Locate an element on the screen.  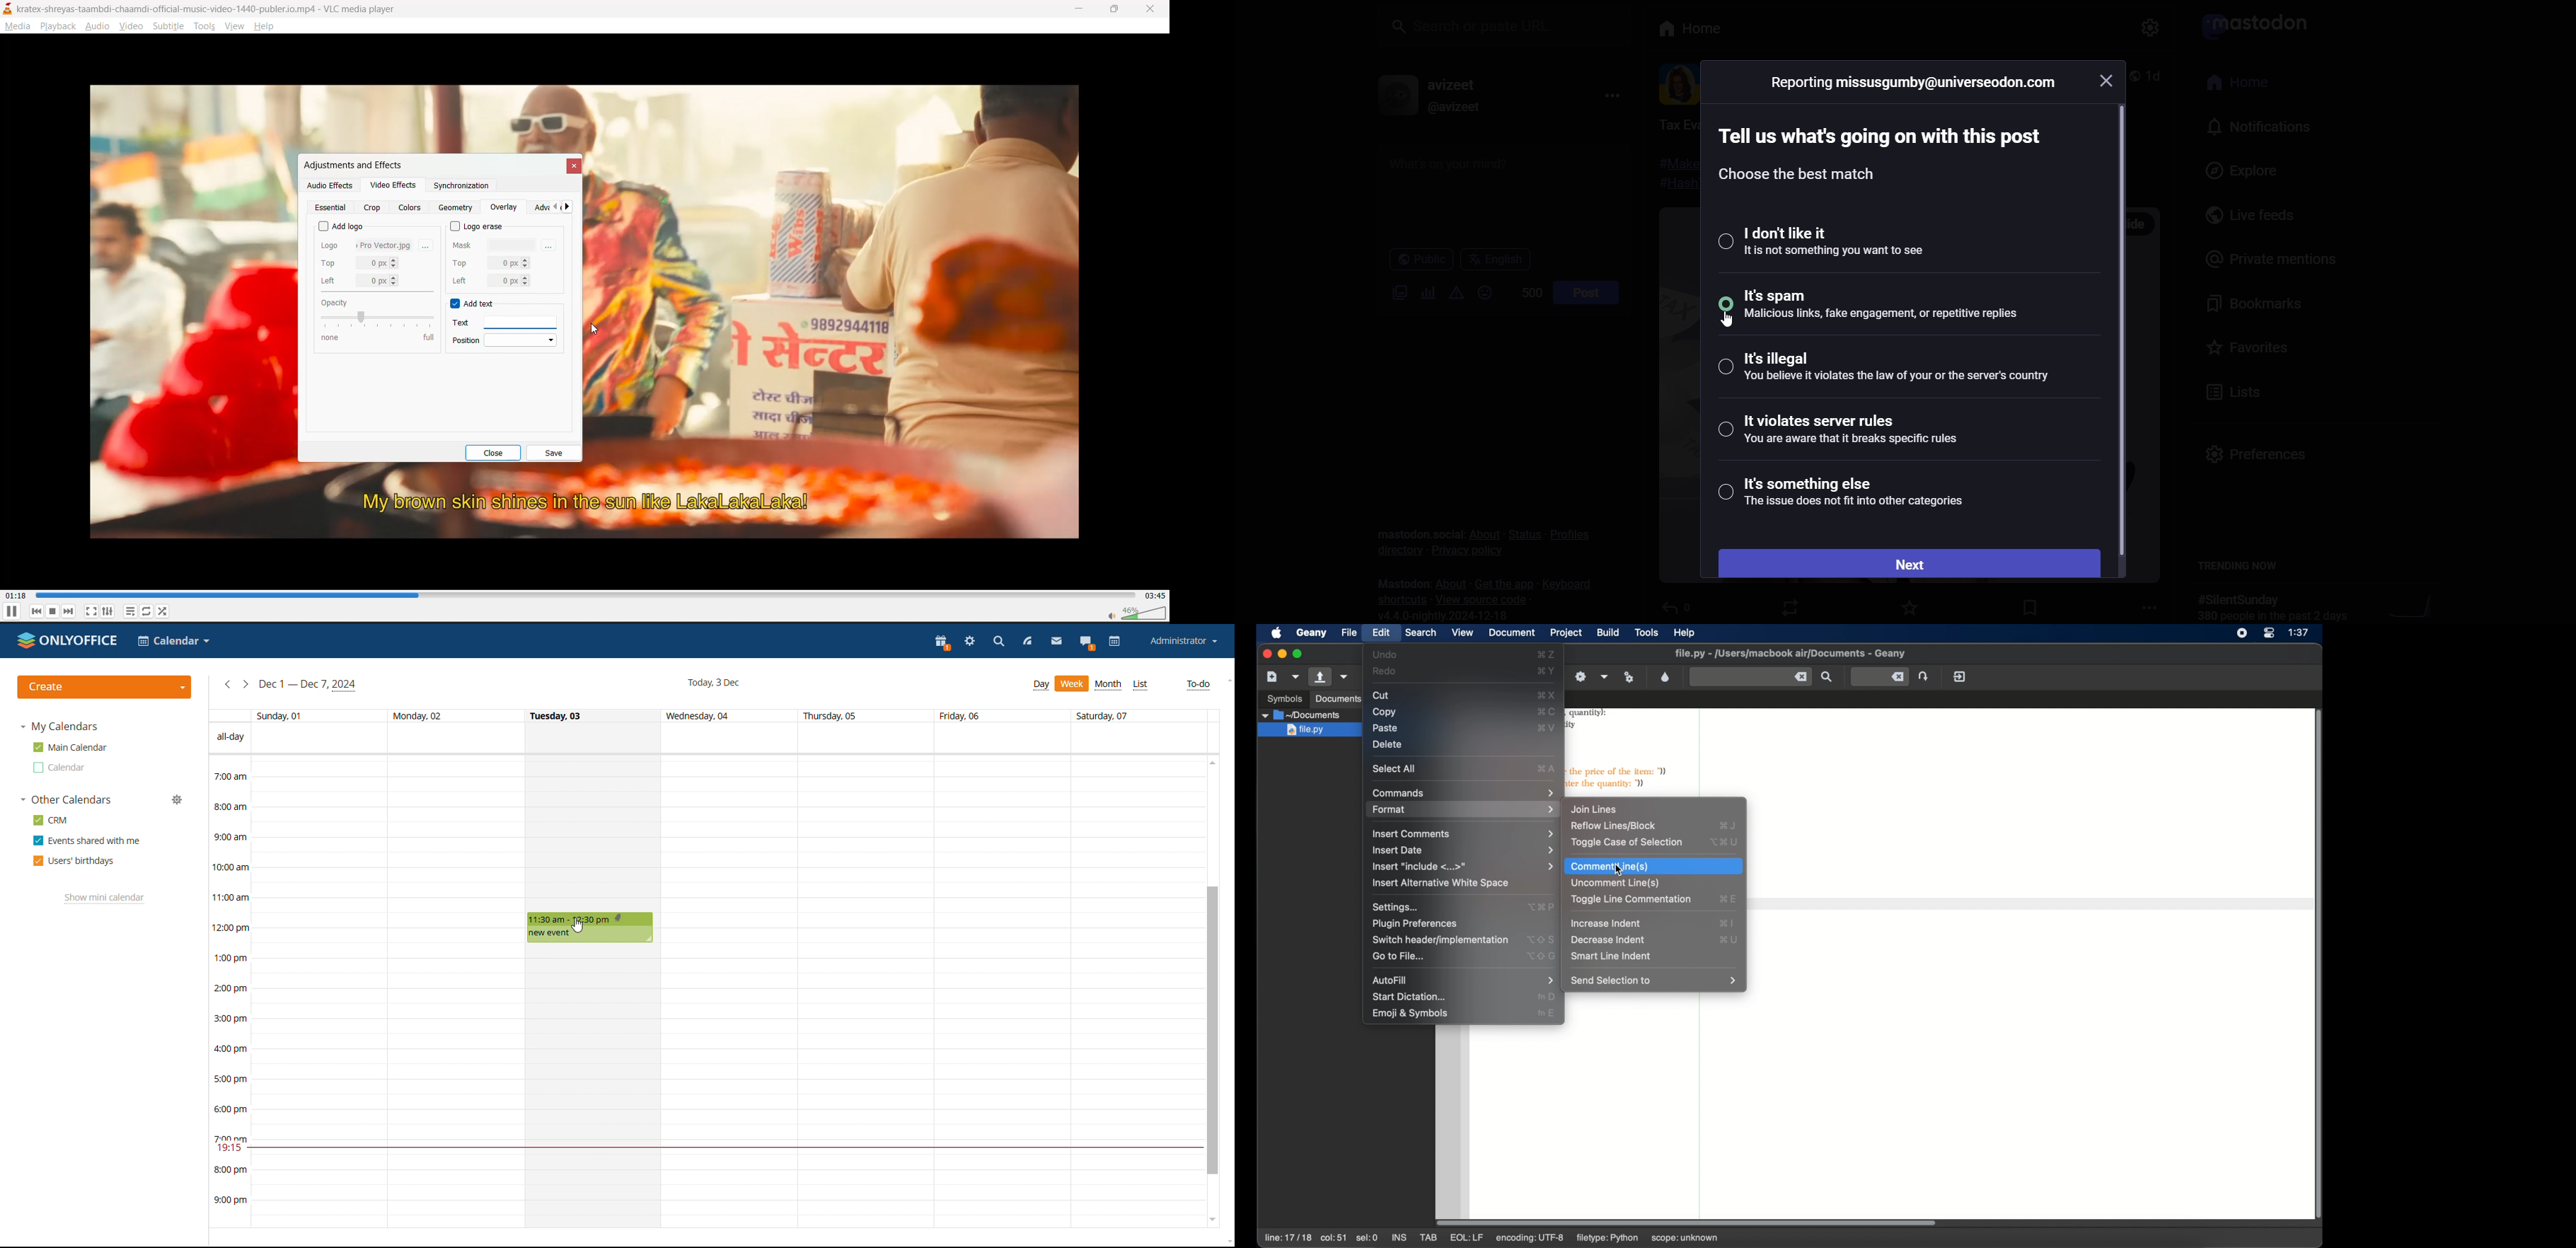
save is located at coordinates (554, 453).